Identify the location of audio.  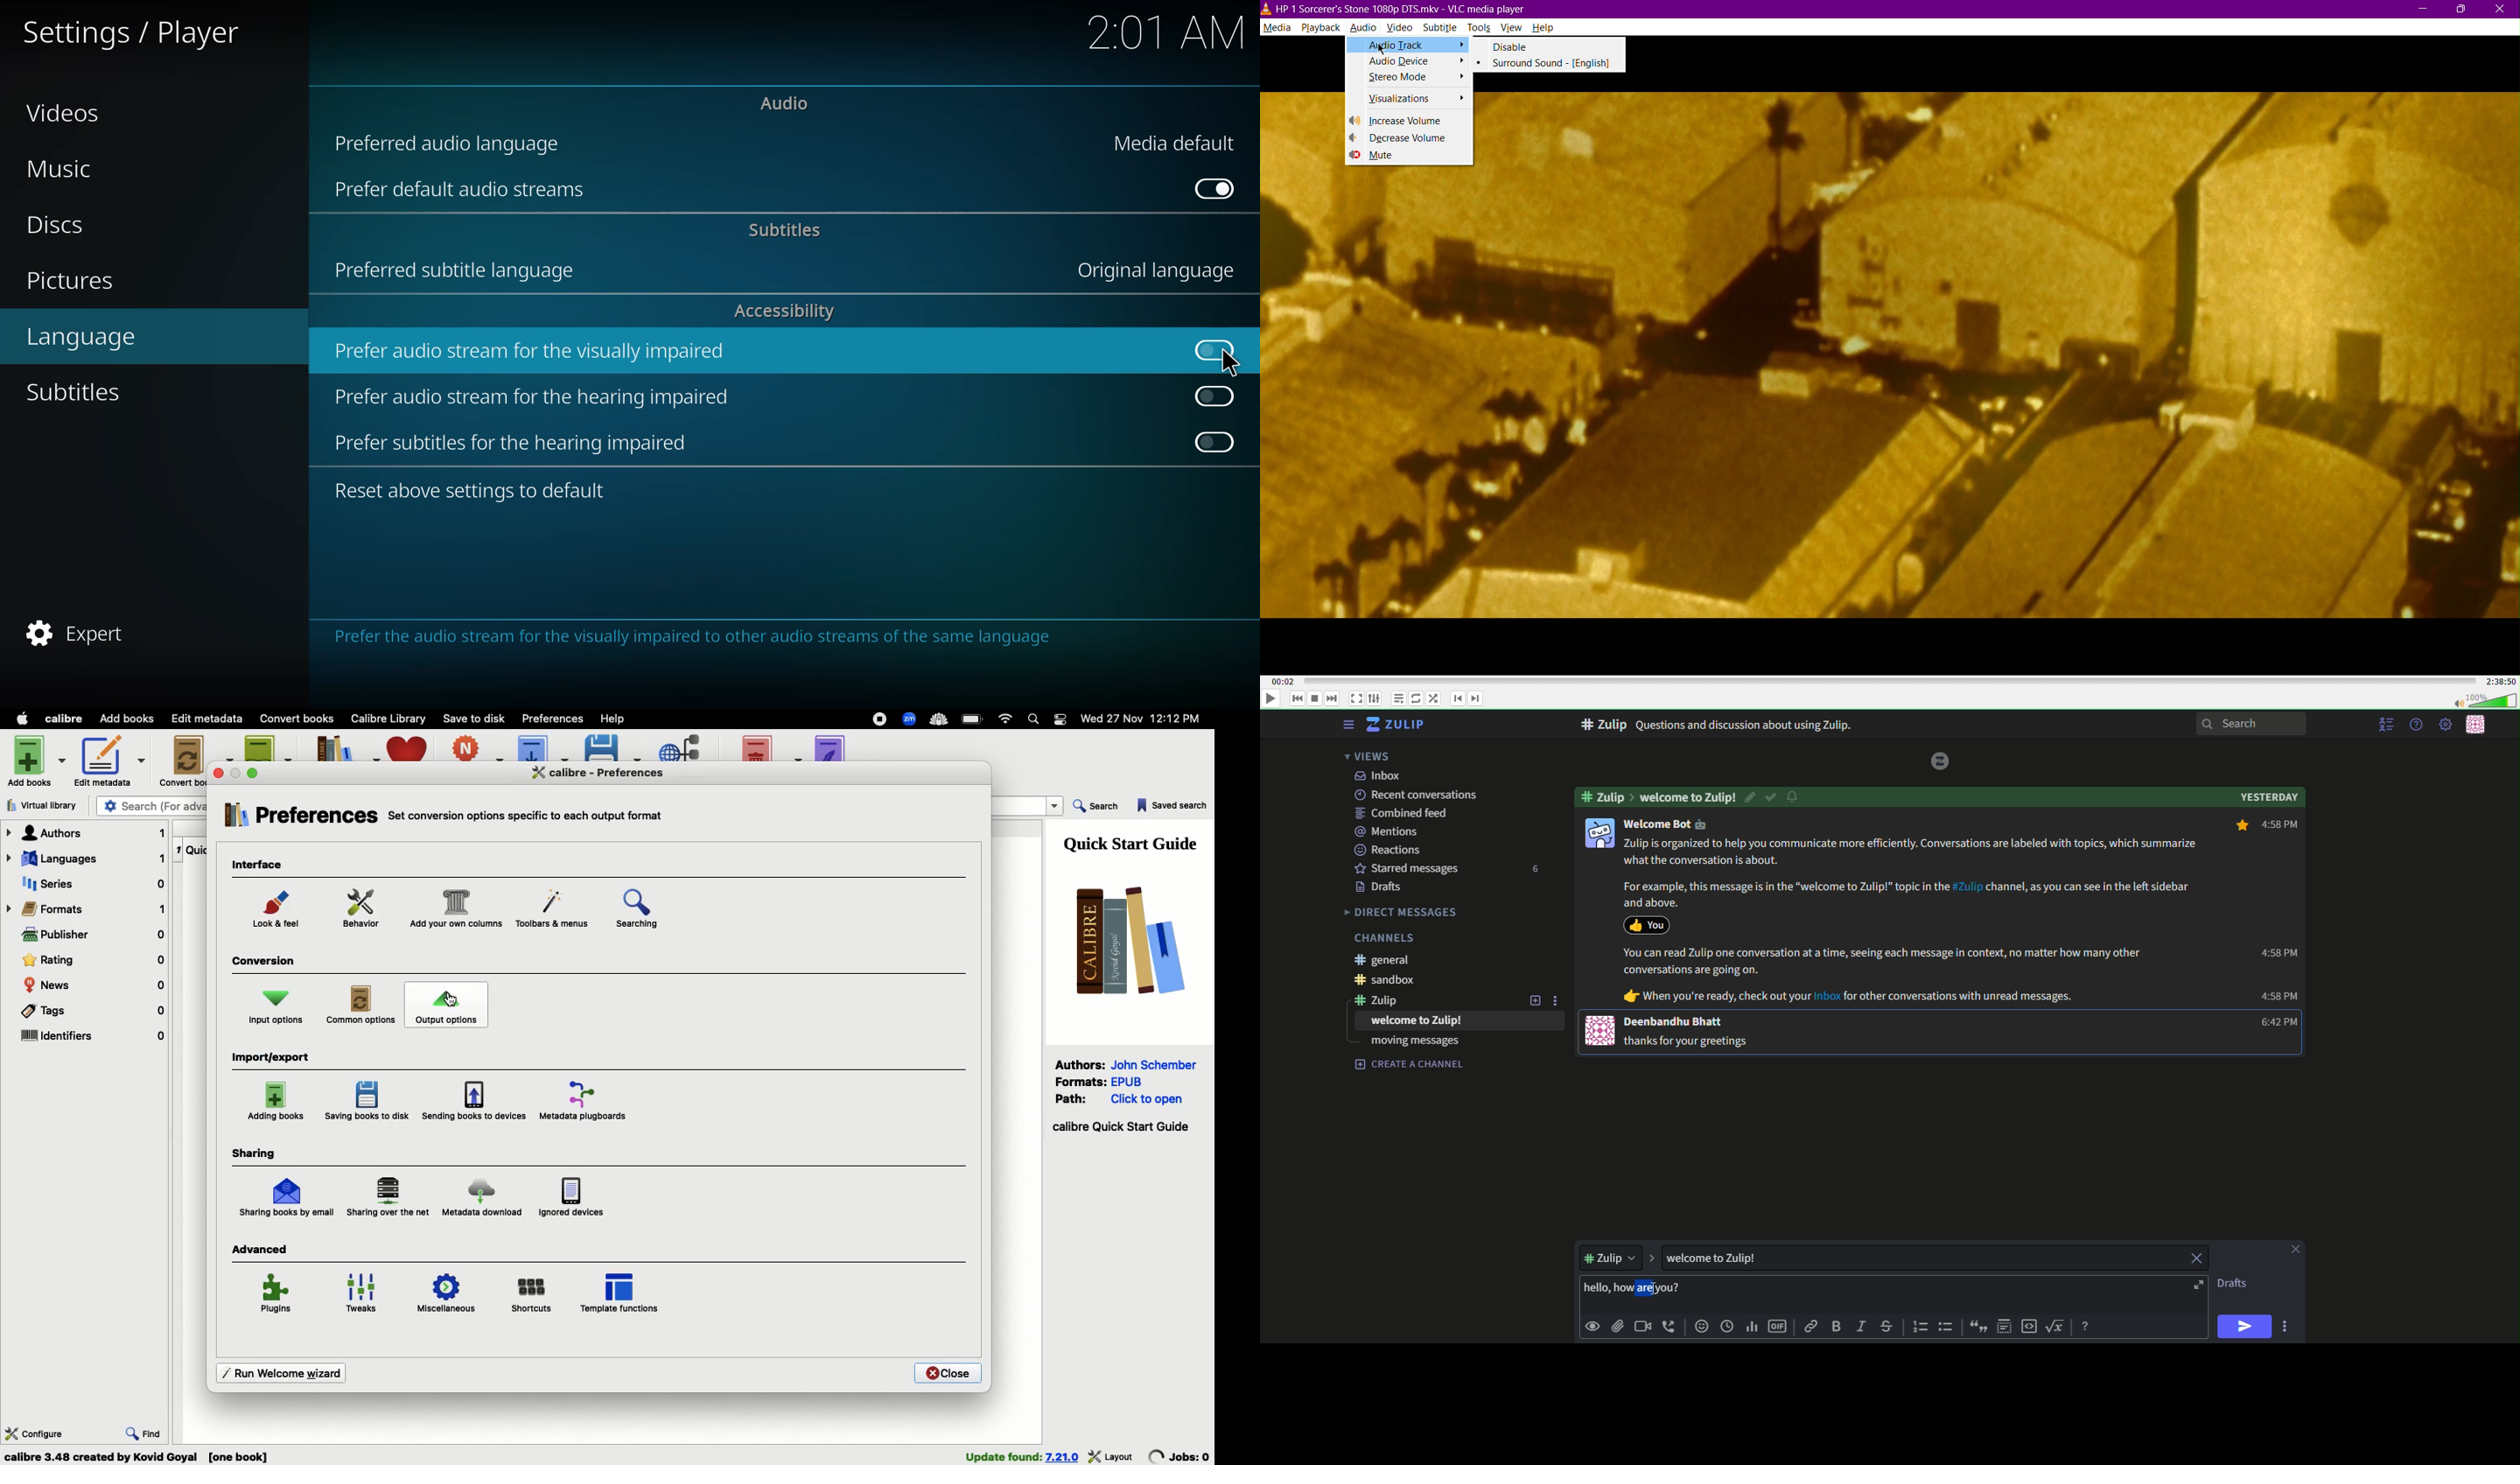
(788, 102).